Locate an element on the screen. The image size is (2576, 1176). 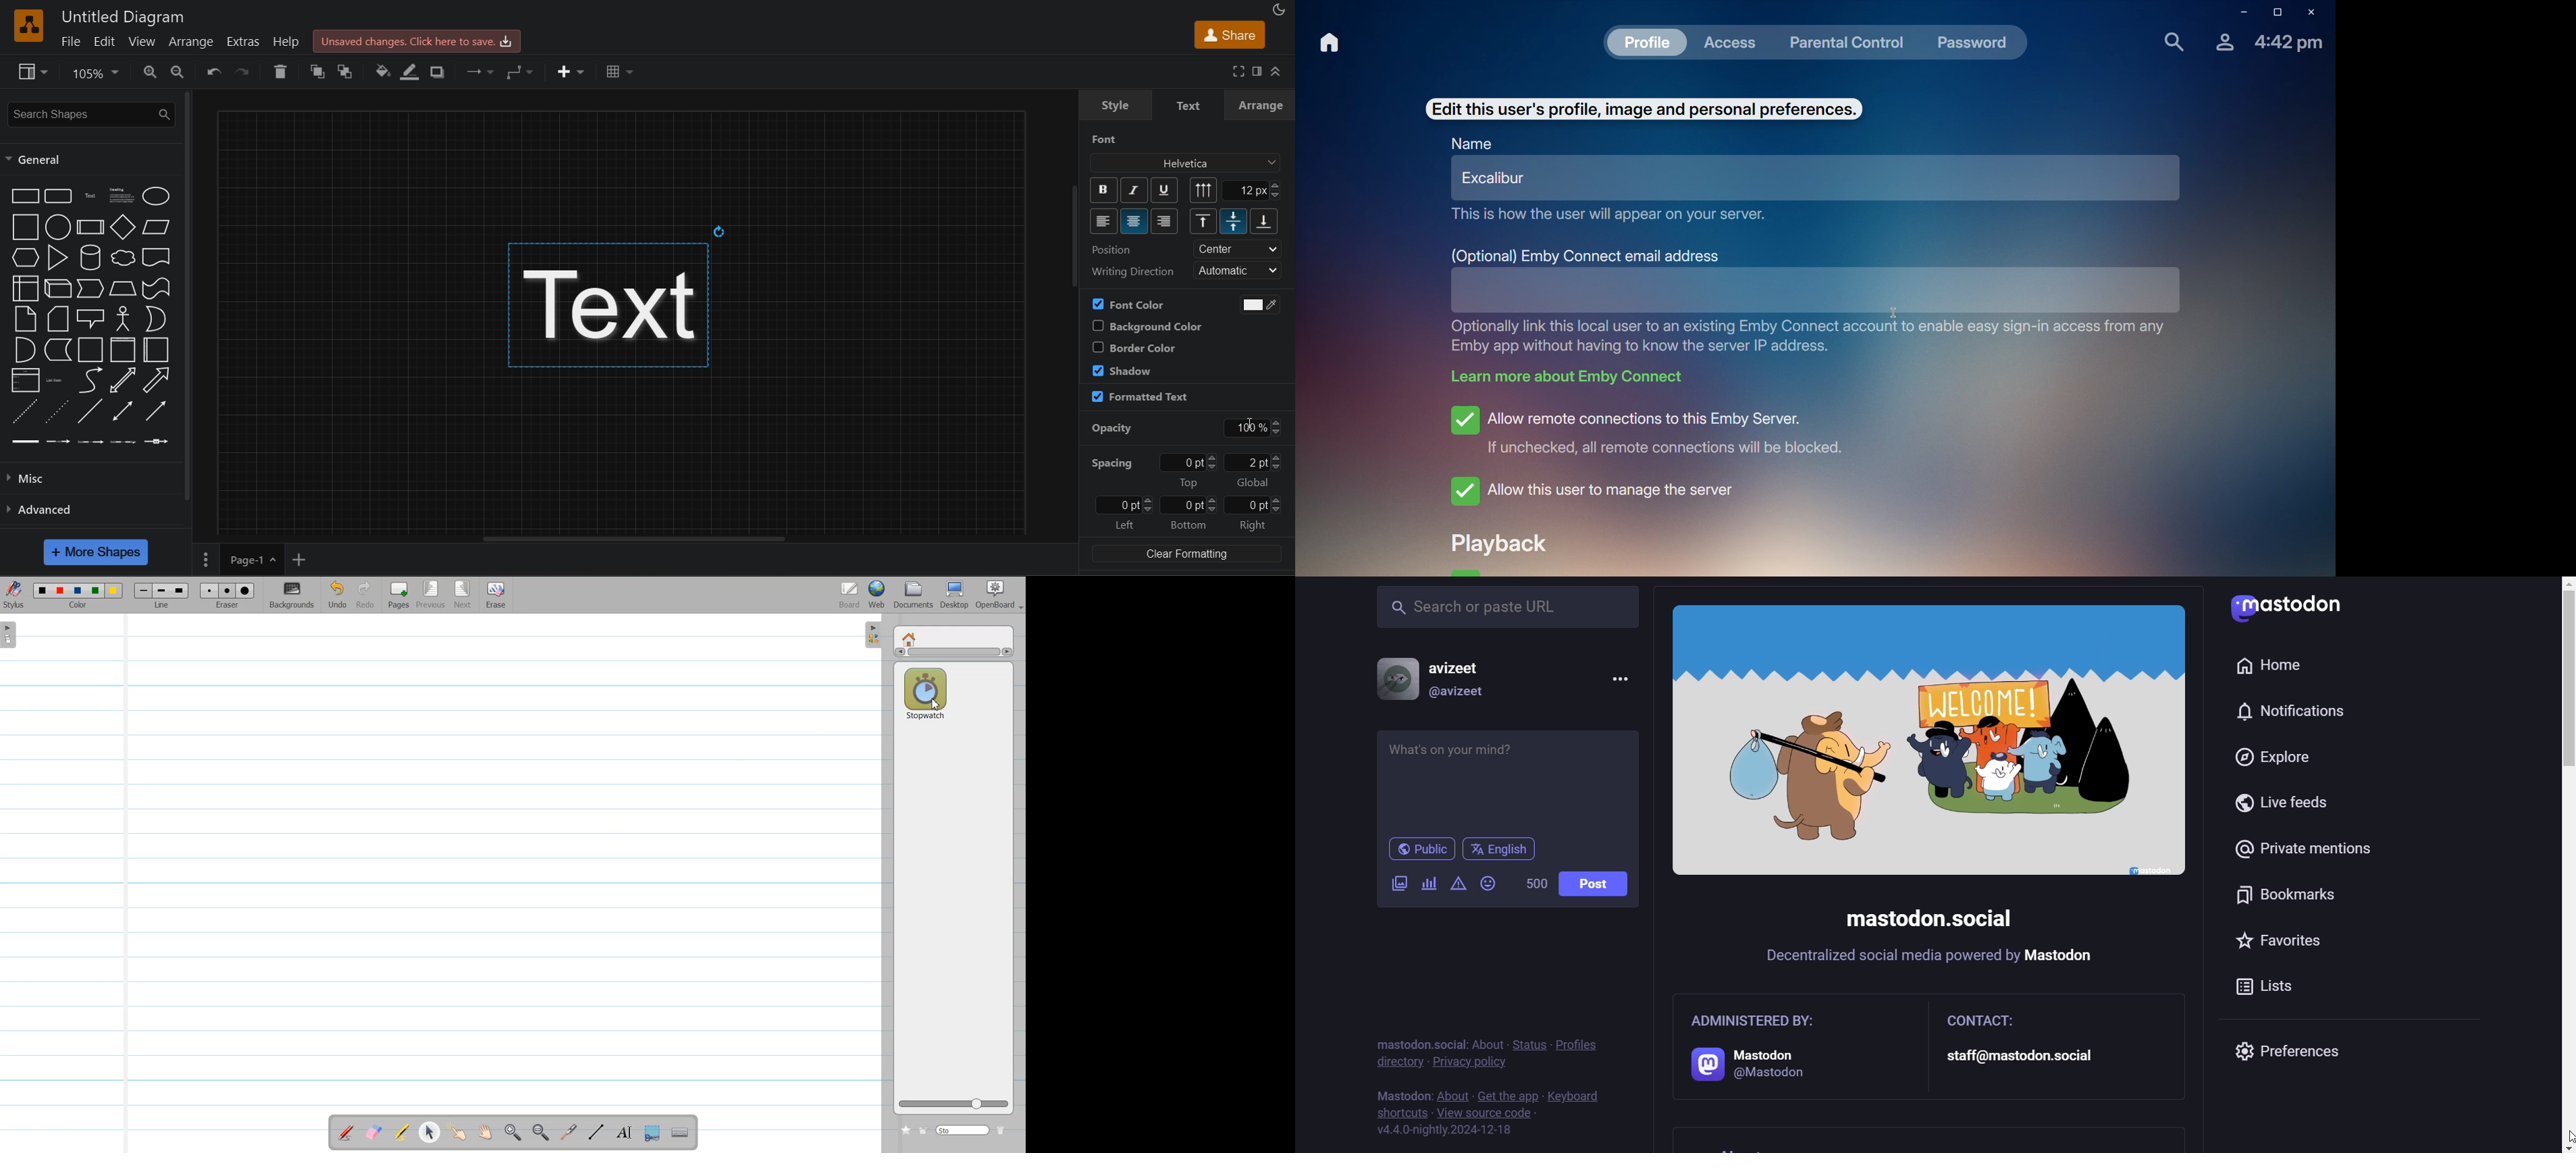
shortucts is located at coordinates (1401, 1112).